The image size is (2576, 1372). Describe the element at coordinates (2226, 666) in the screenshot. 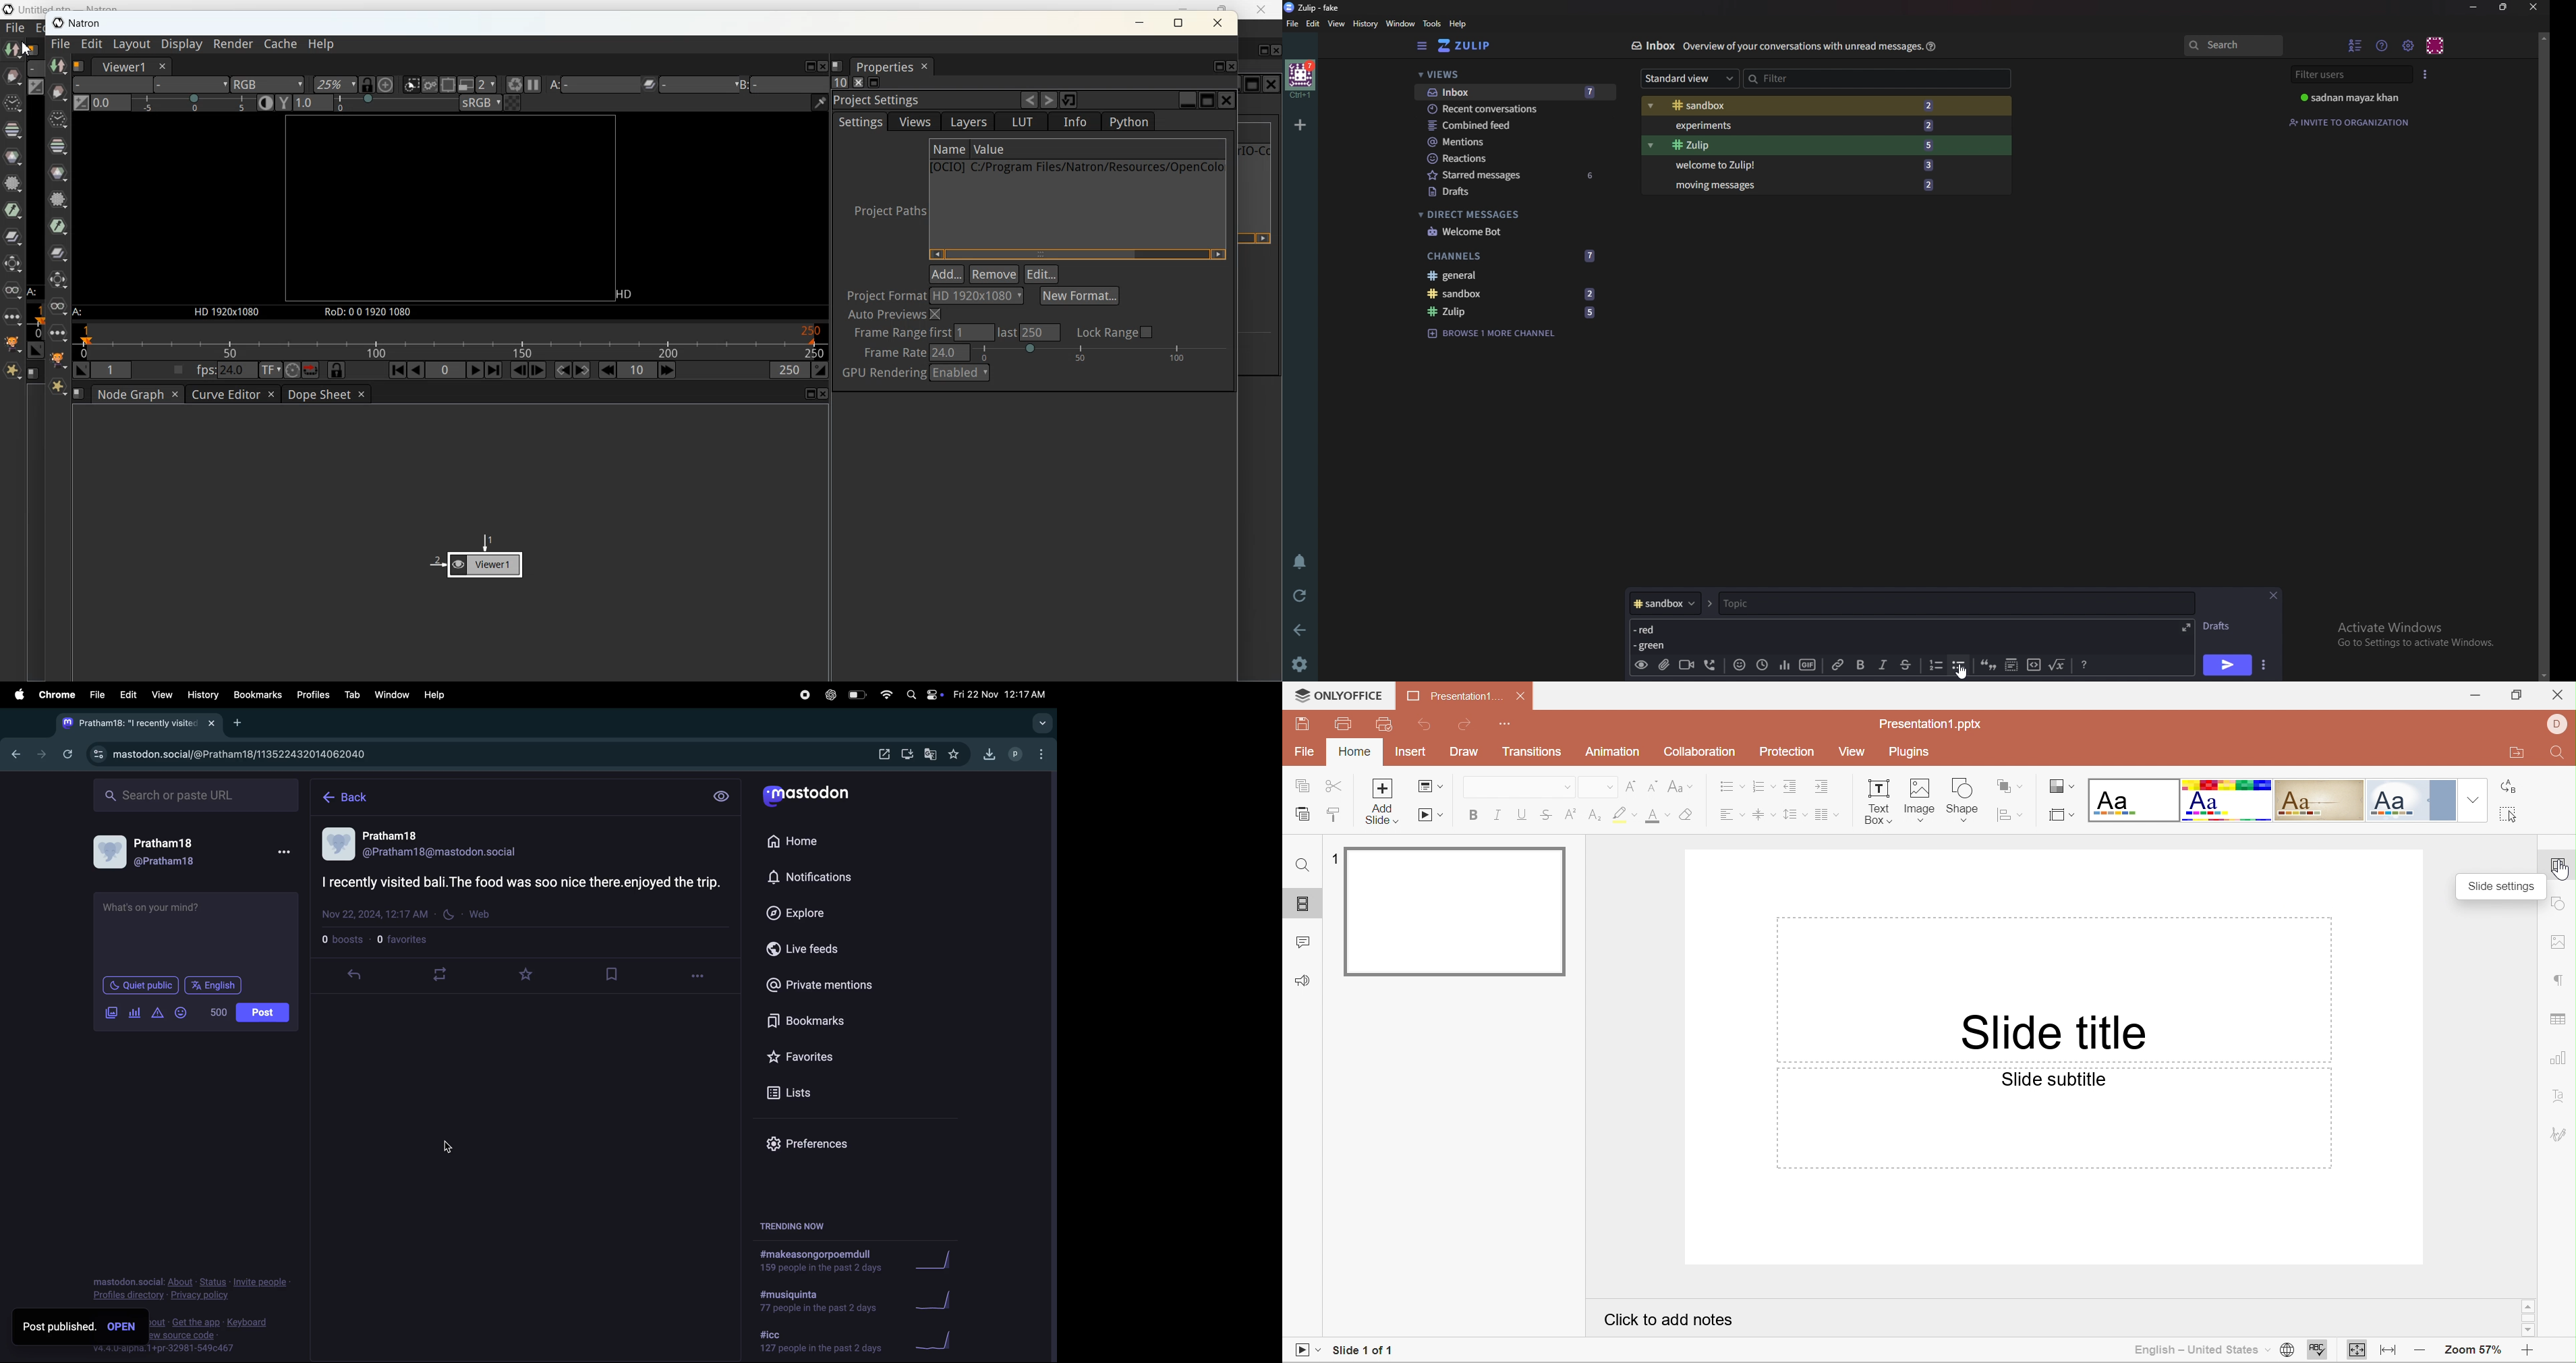

I see `send` at that location.